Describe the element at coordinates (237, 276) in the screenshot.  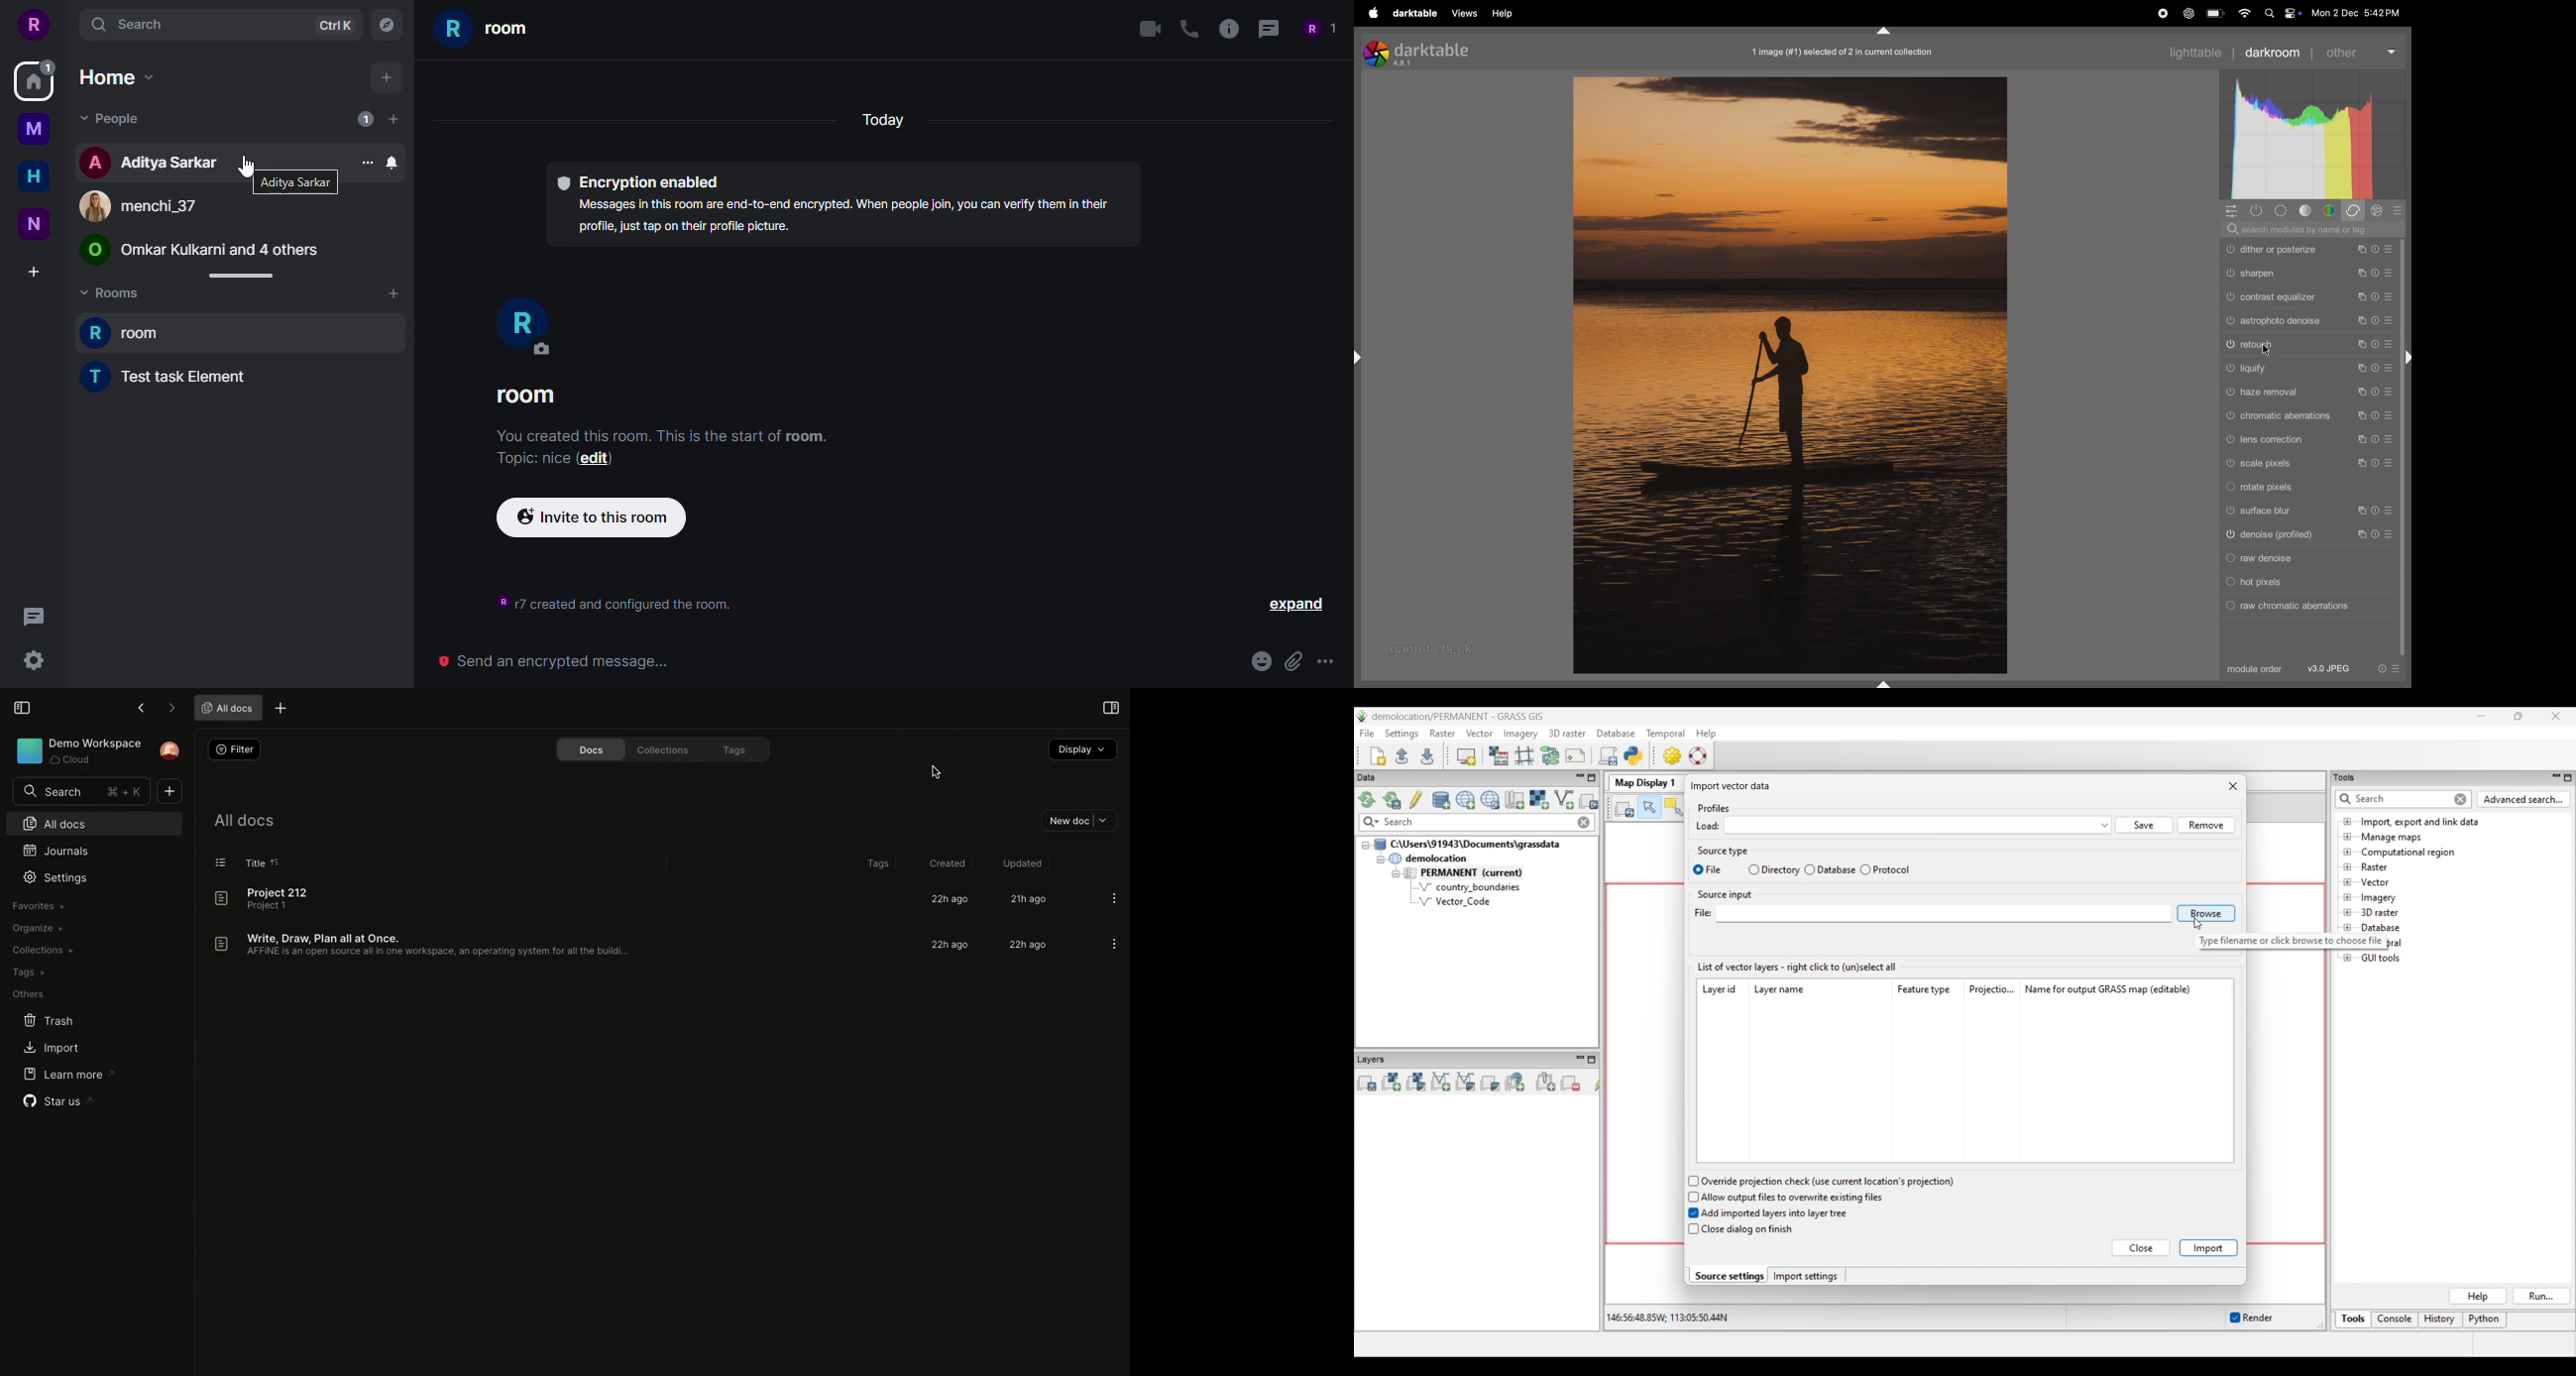
I see `adjust` at that location.